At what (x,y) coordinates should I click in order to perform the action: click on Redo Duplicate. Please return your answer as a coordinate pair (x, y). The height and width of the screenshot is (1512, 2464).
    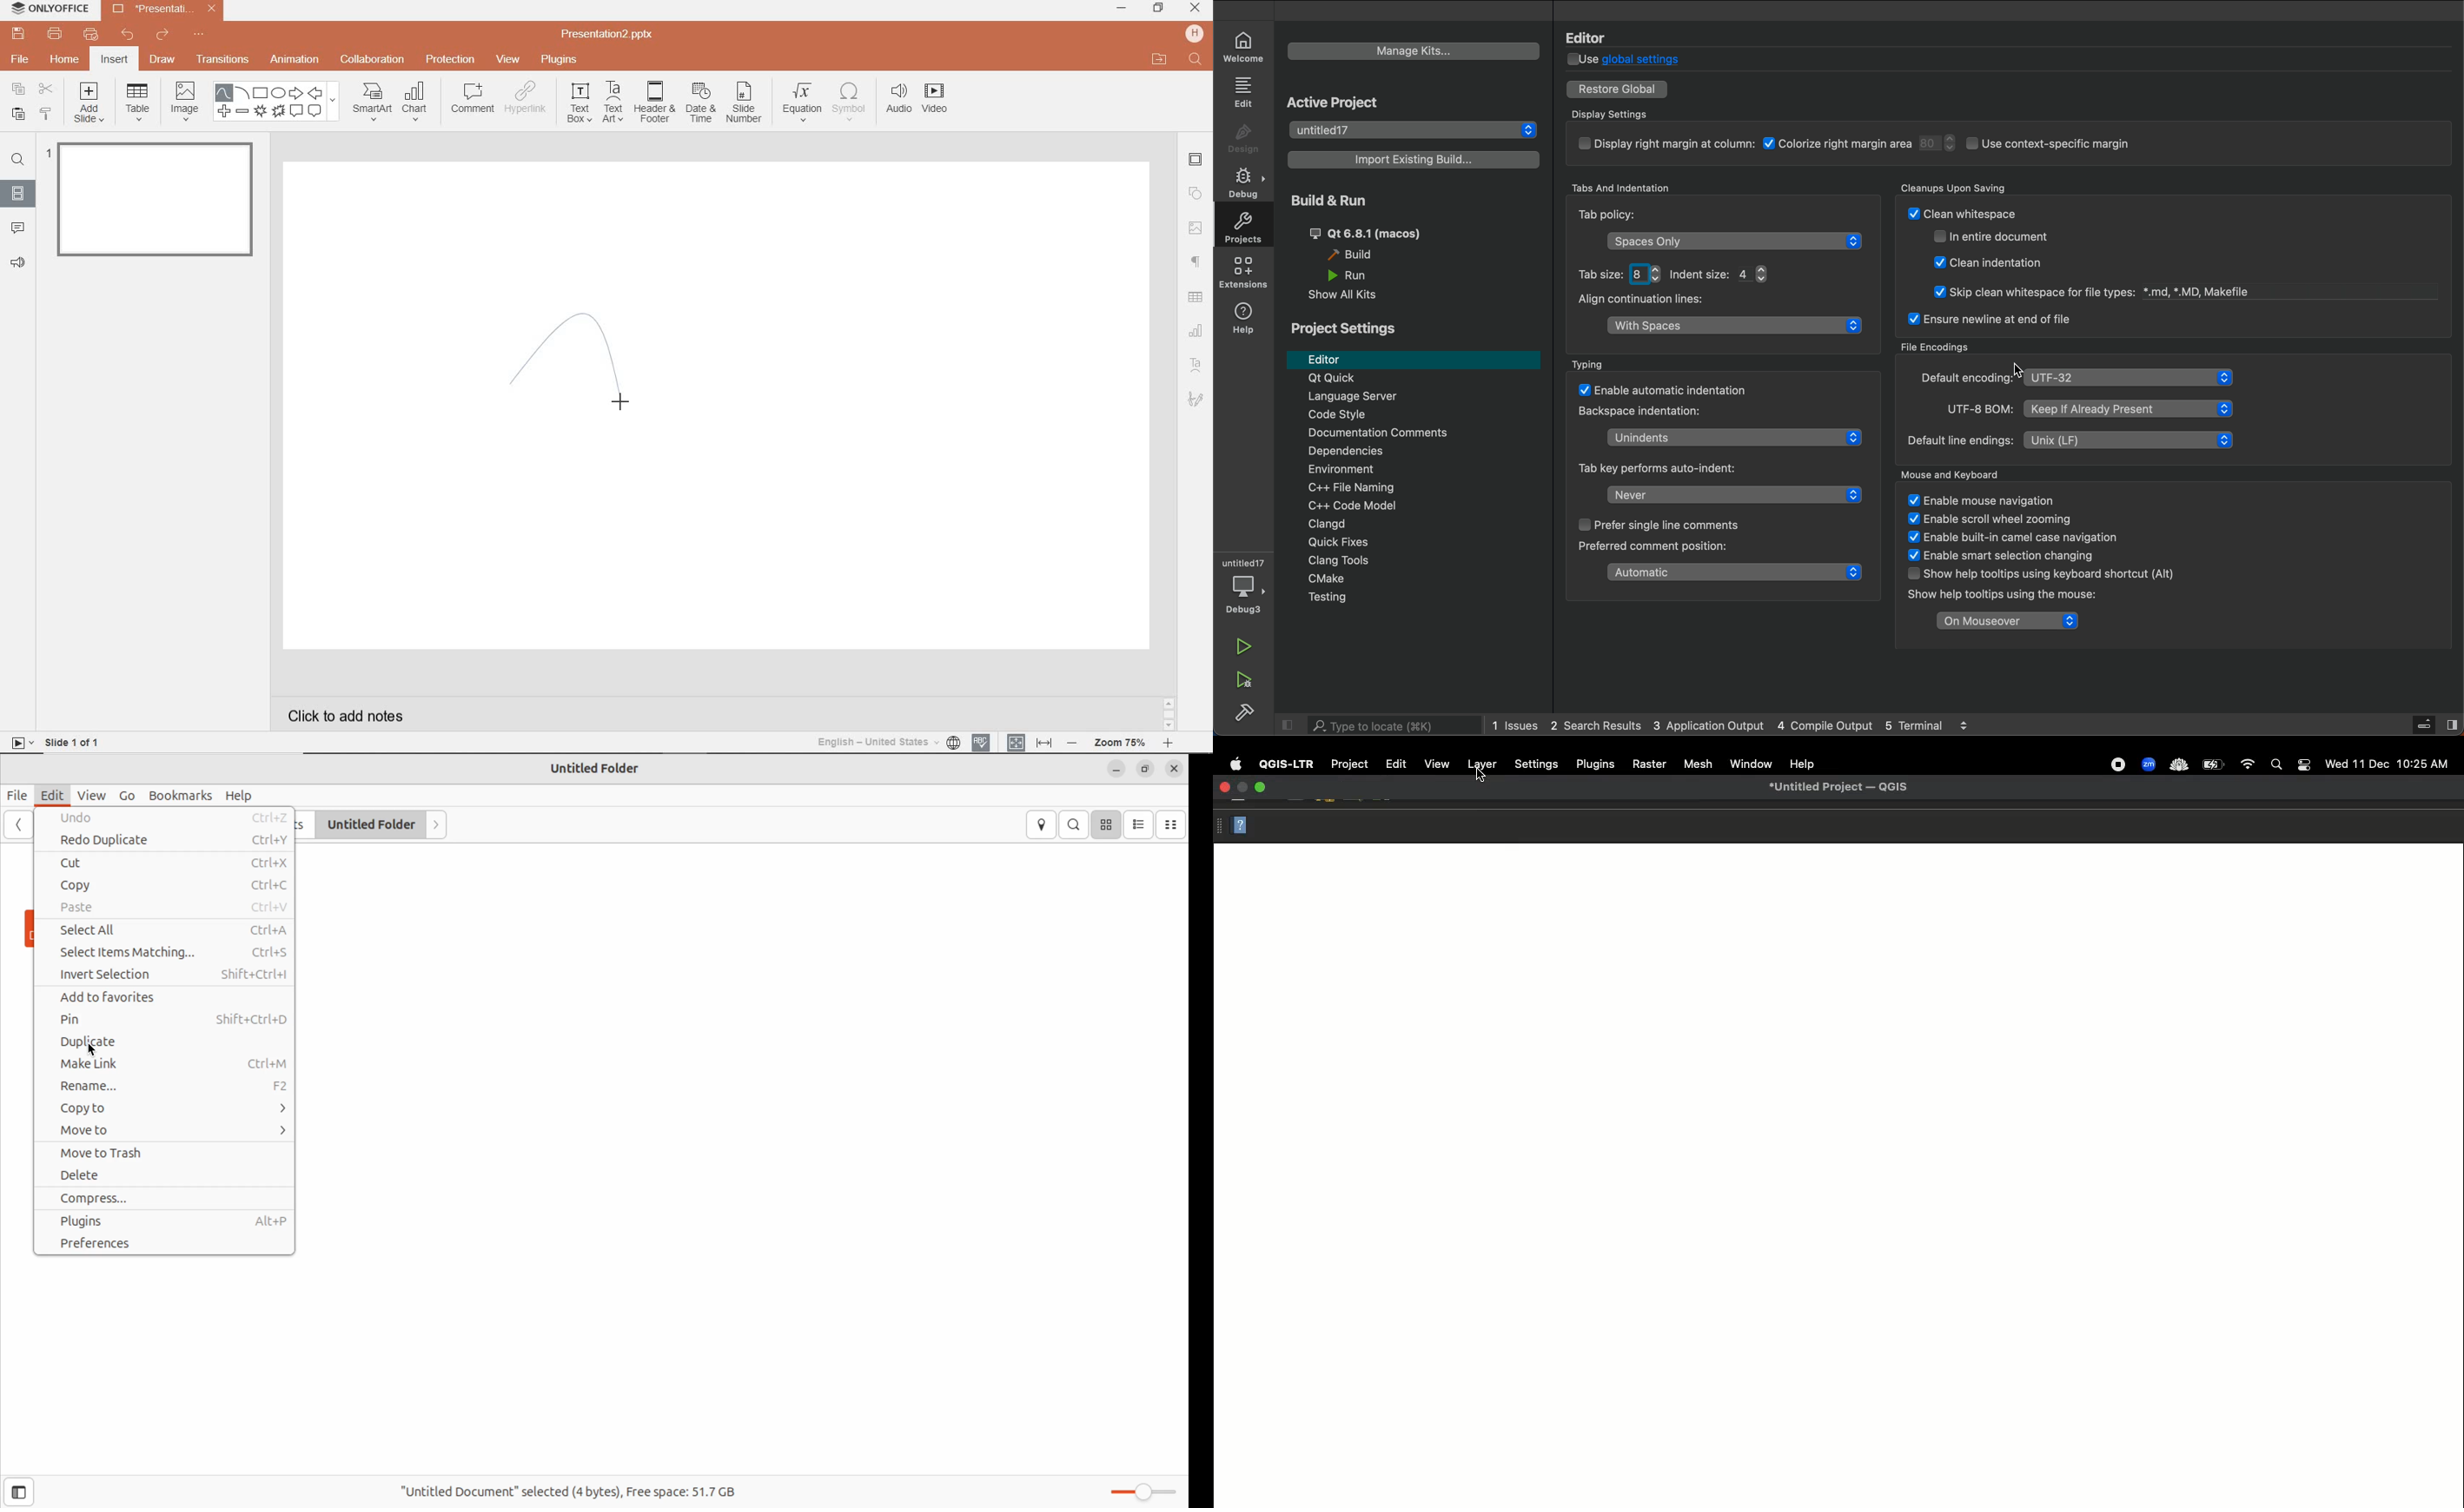
    Looking at the image, I should click on (166, 839).